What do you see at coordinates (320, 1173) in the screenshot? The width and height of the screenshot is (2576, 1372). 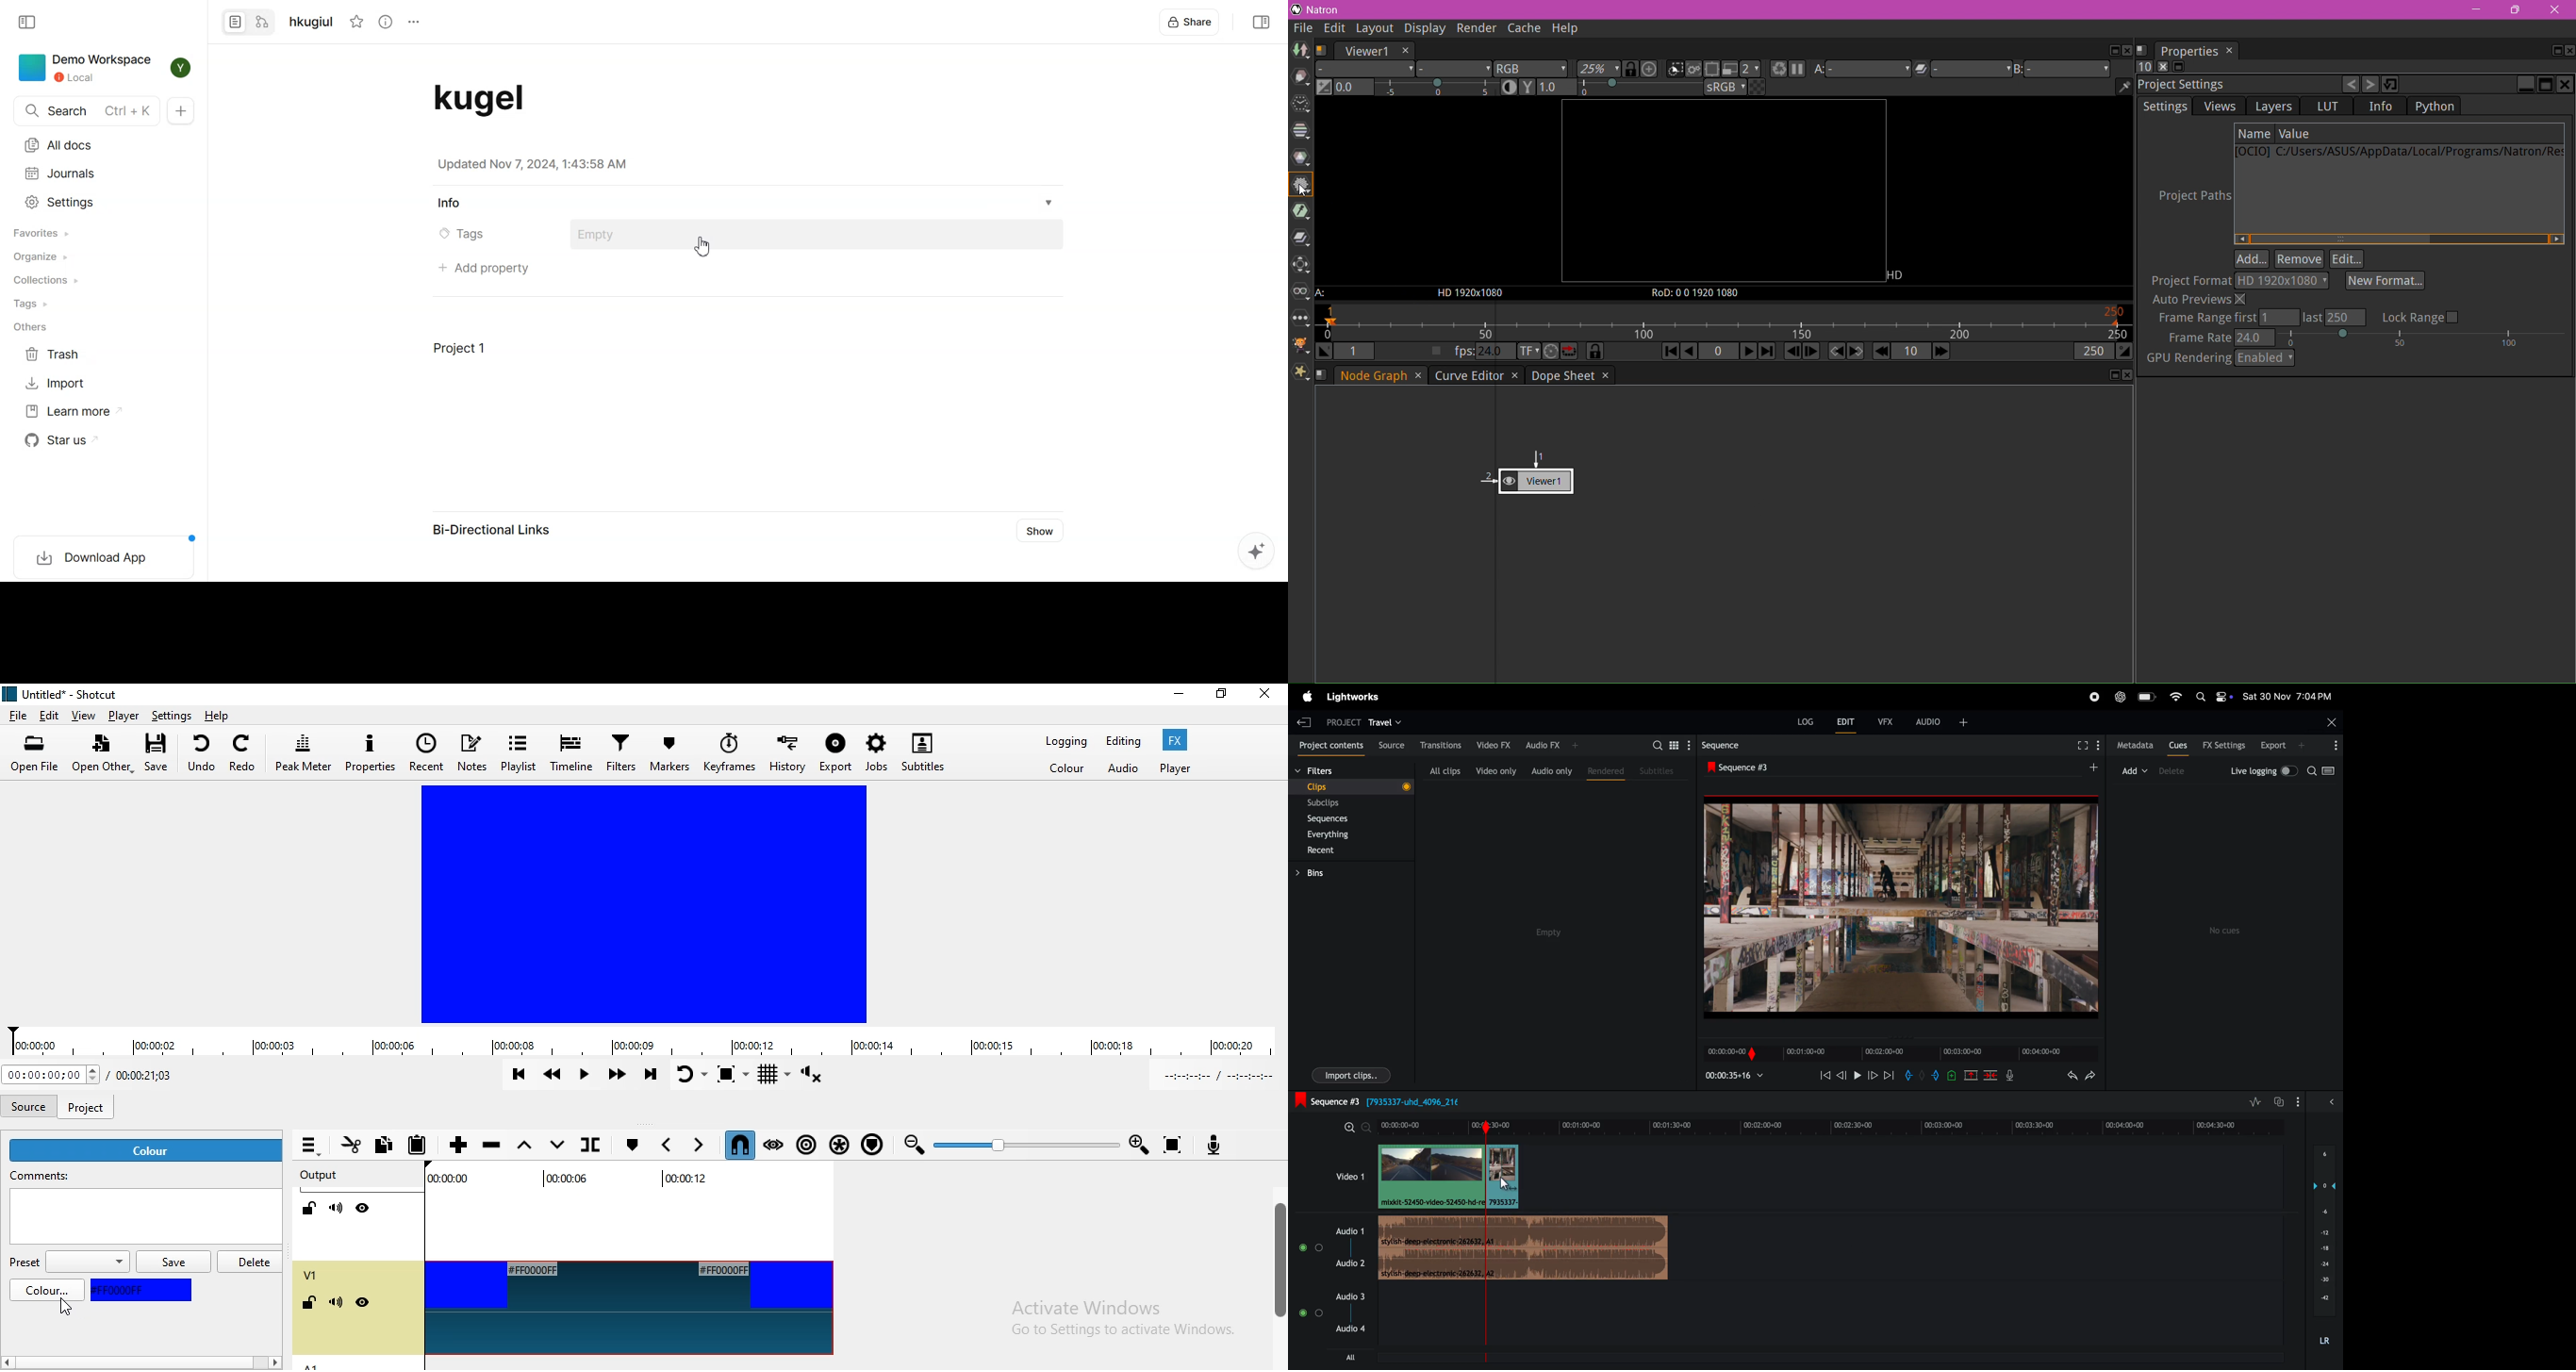 I see `Output` at bounding box center [320, 1173].